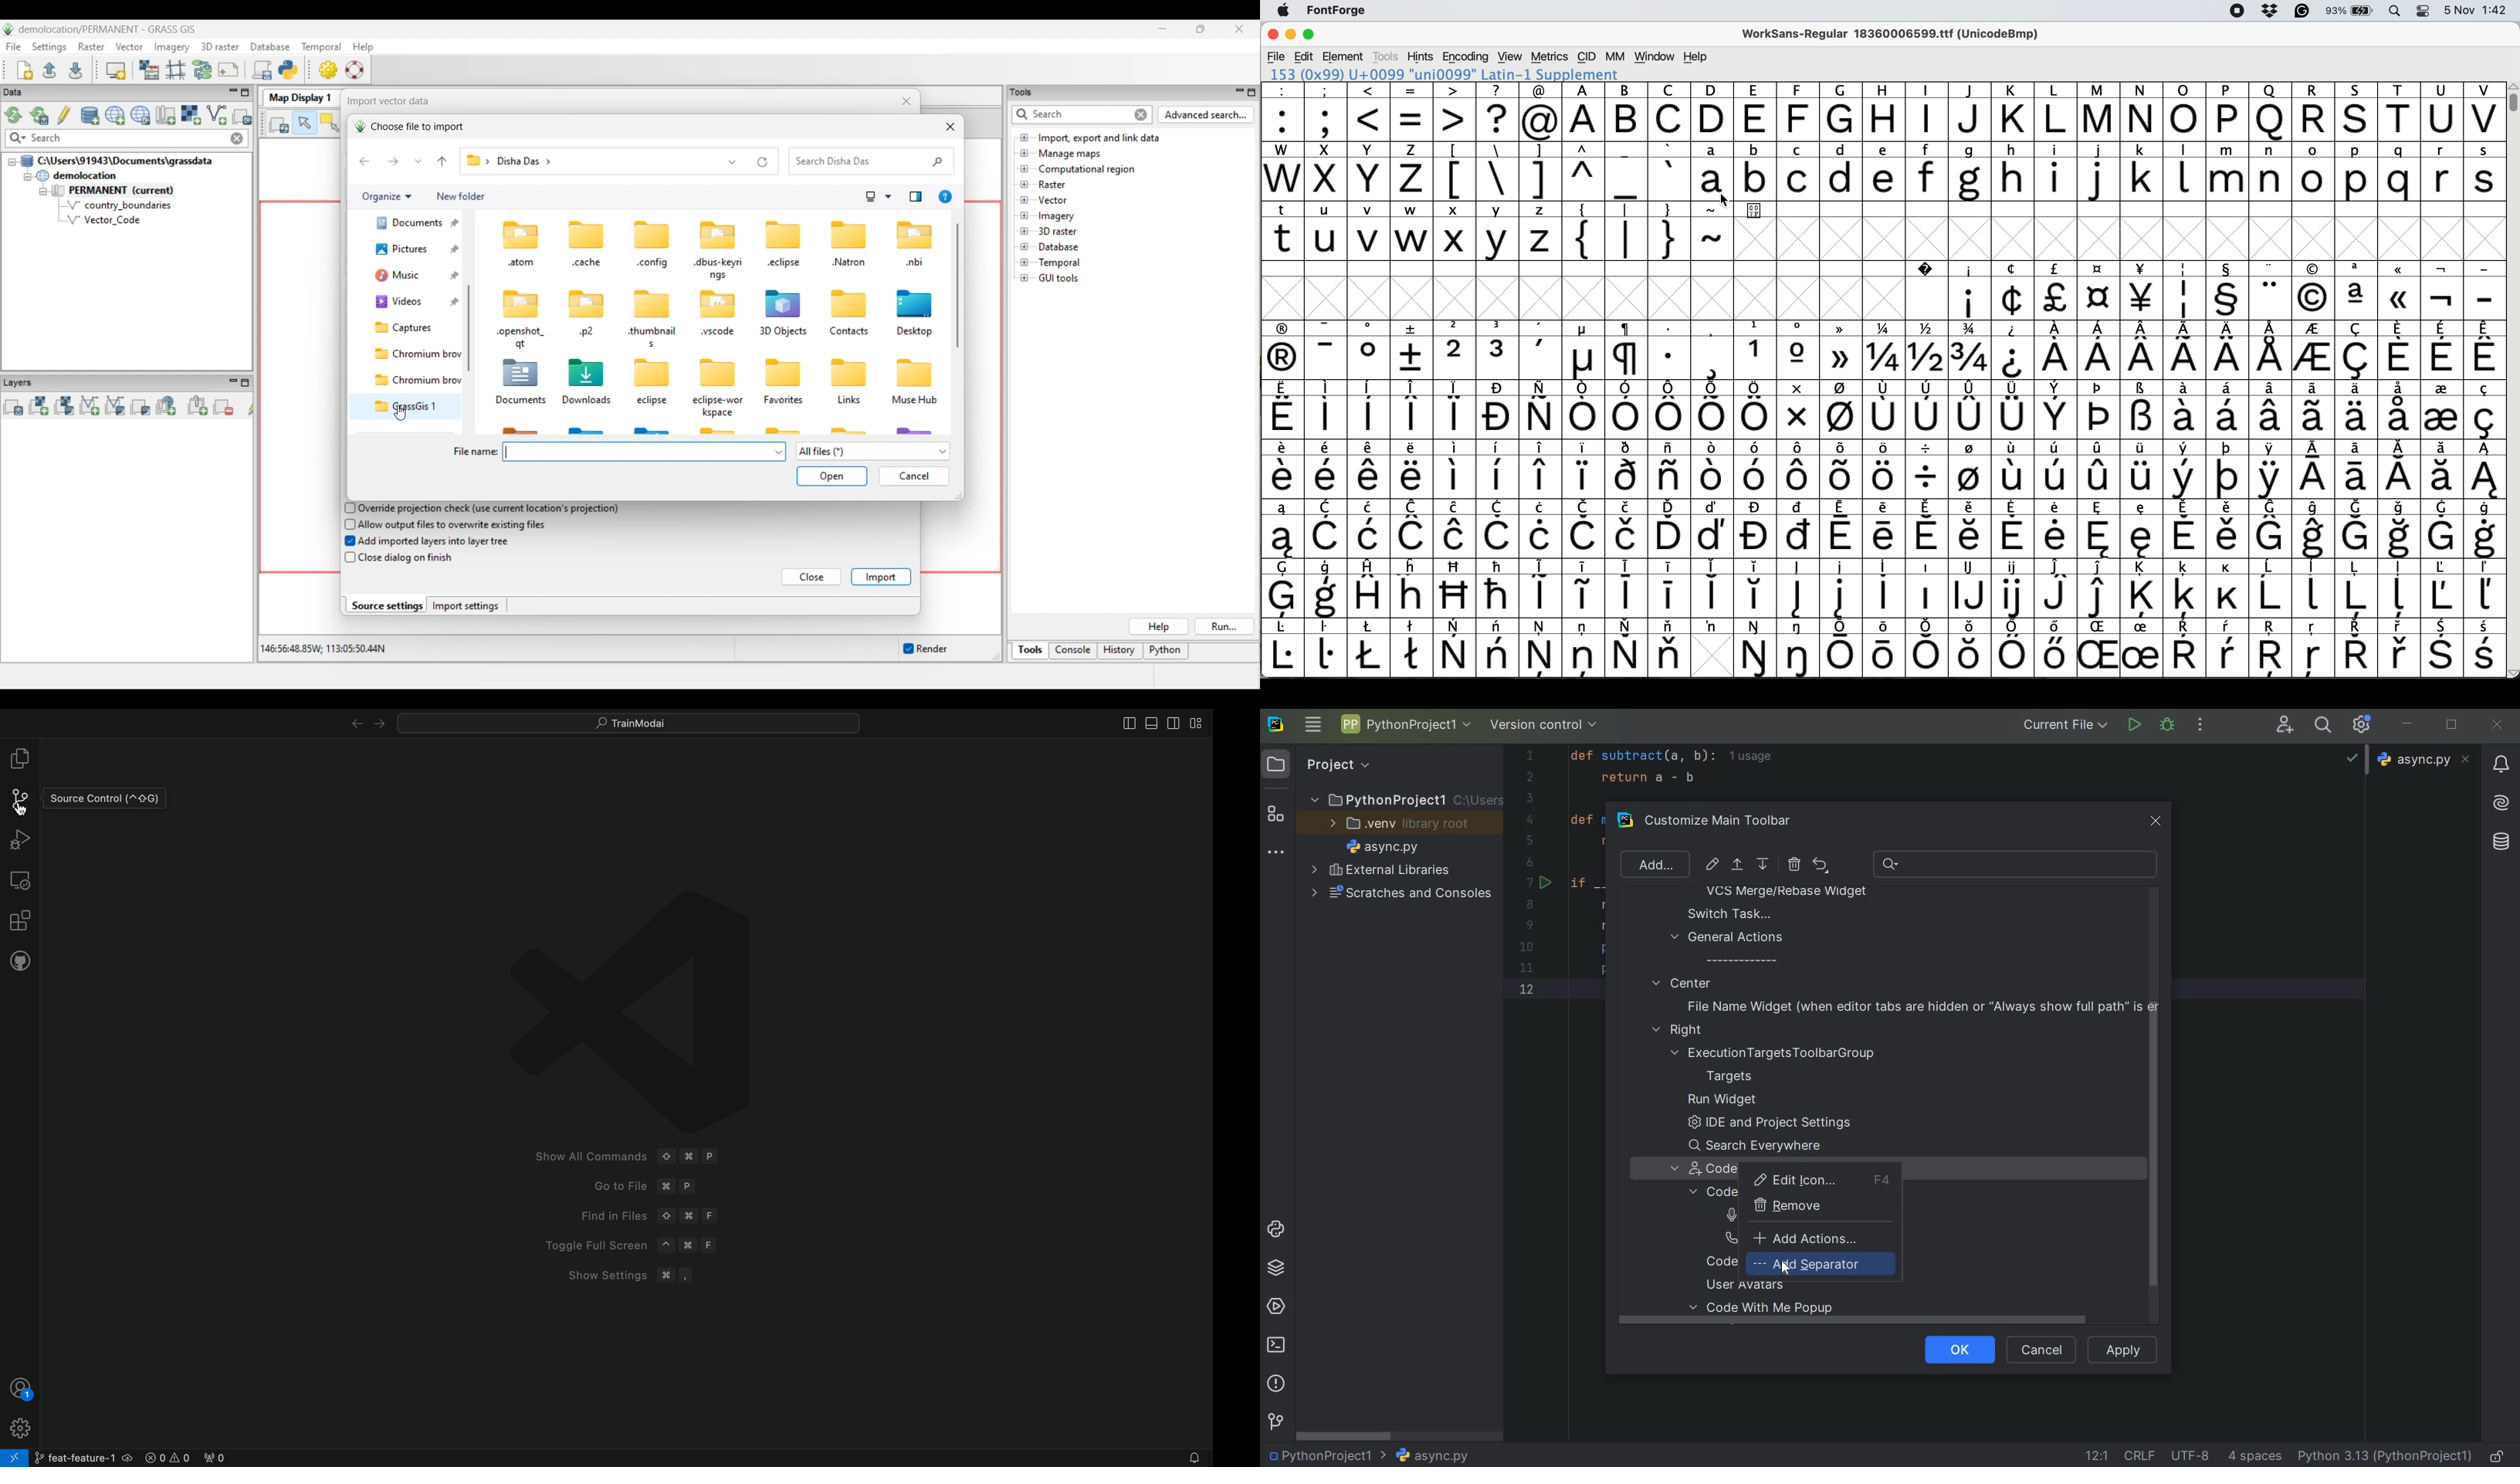  I want to click on symbol, so click(1668, 350).